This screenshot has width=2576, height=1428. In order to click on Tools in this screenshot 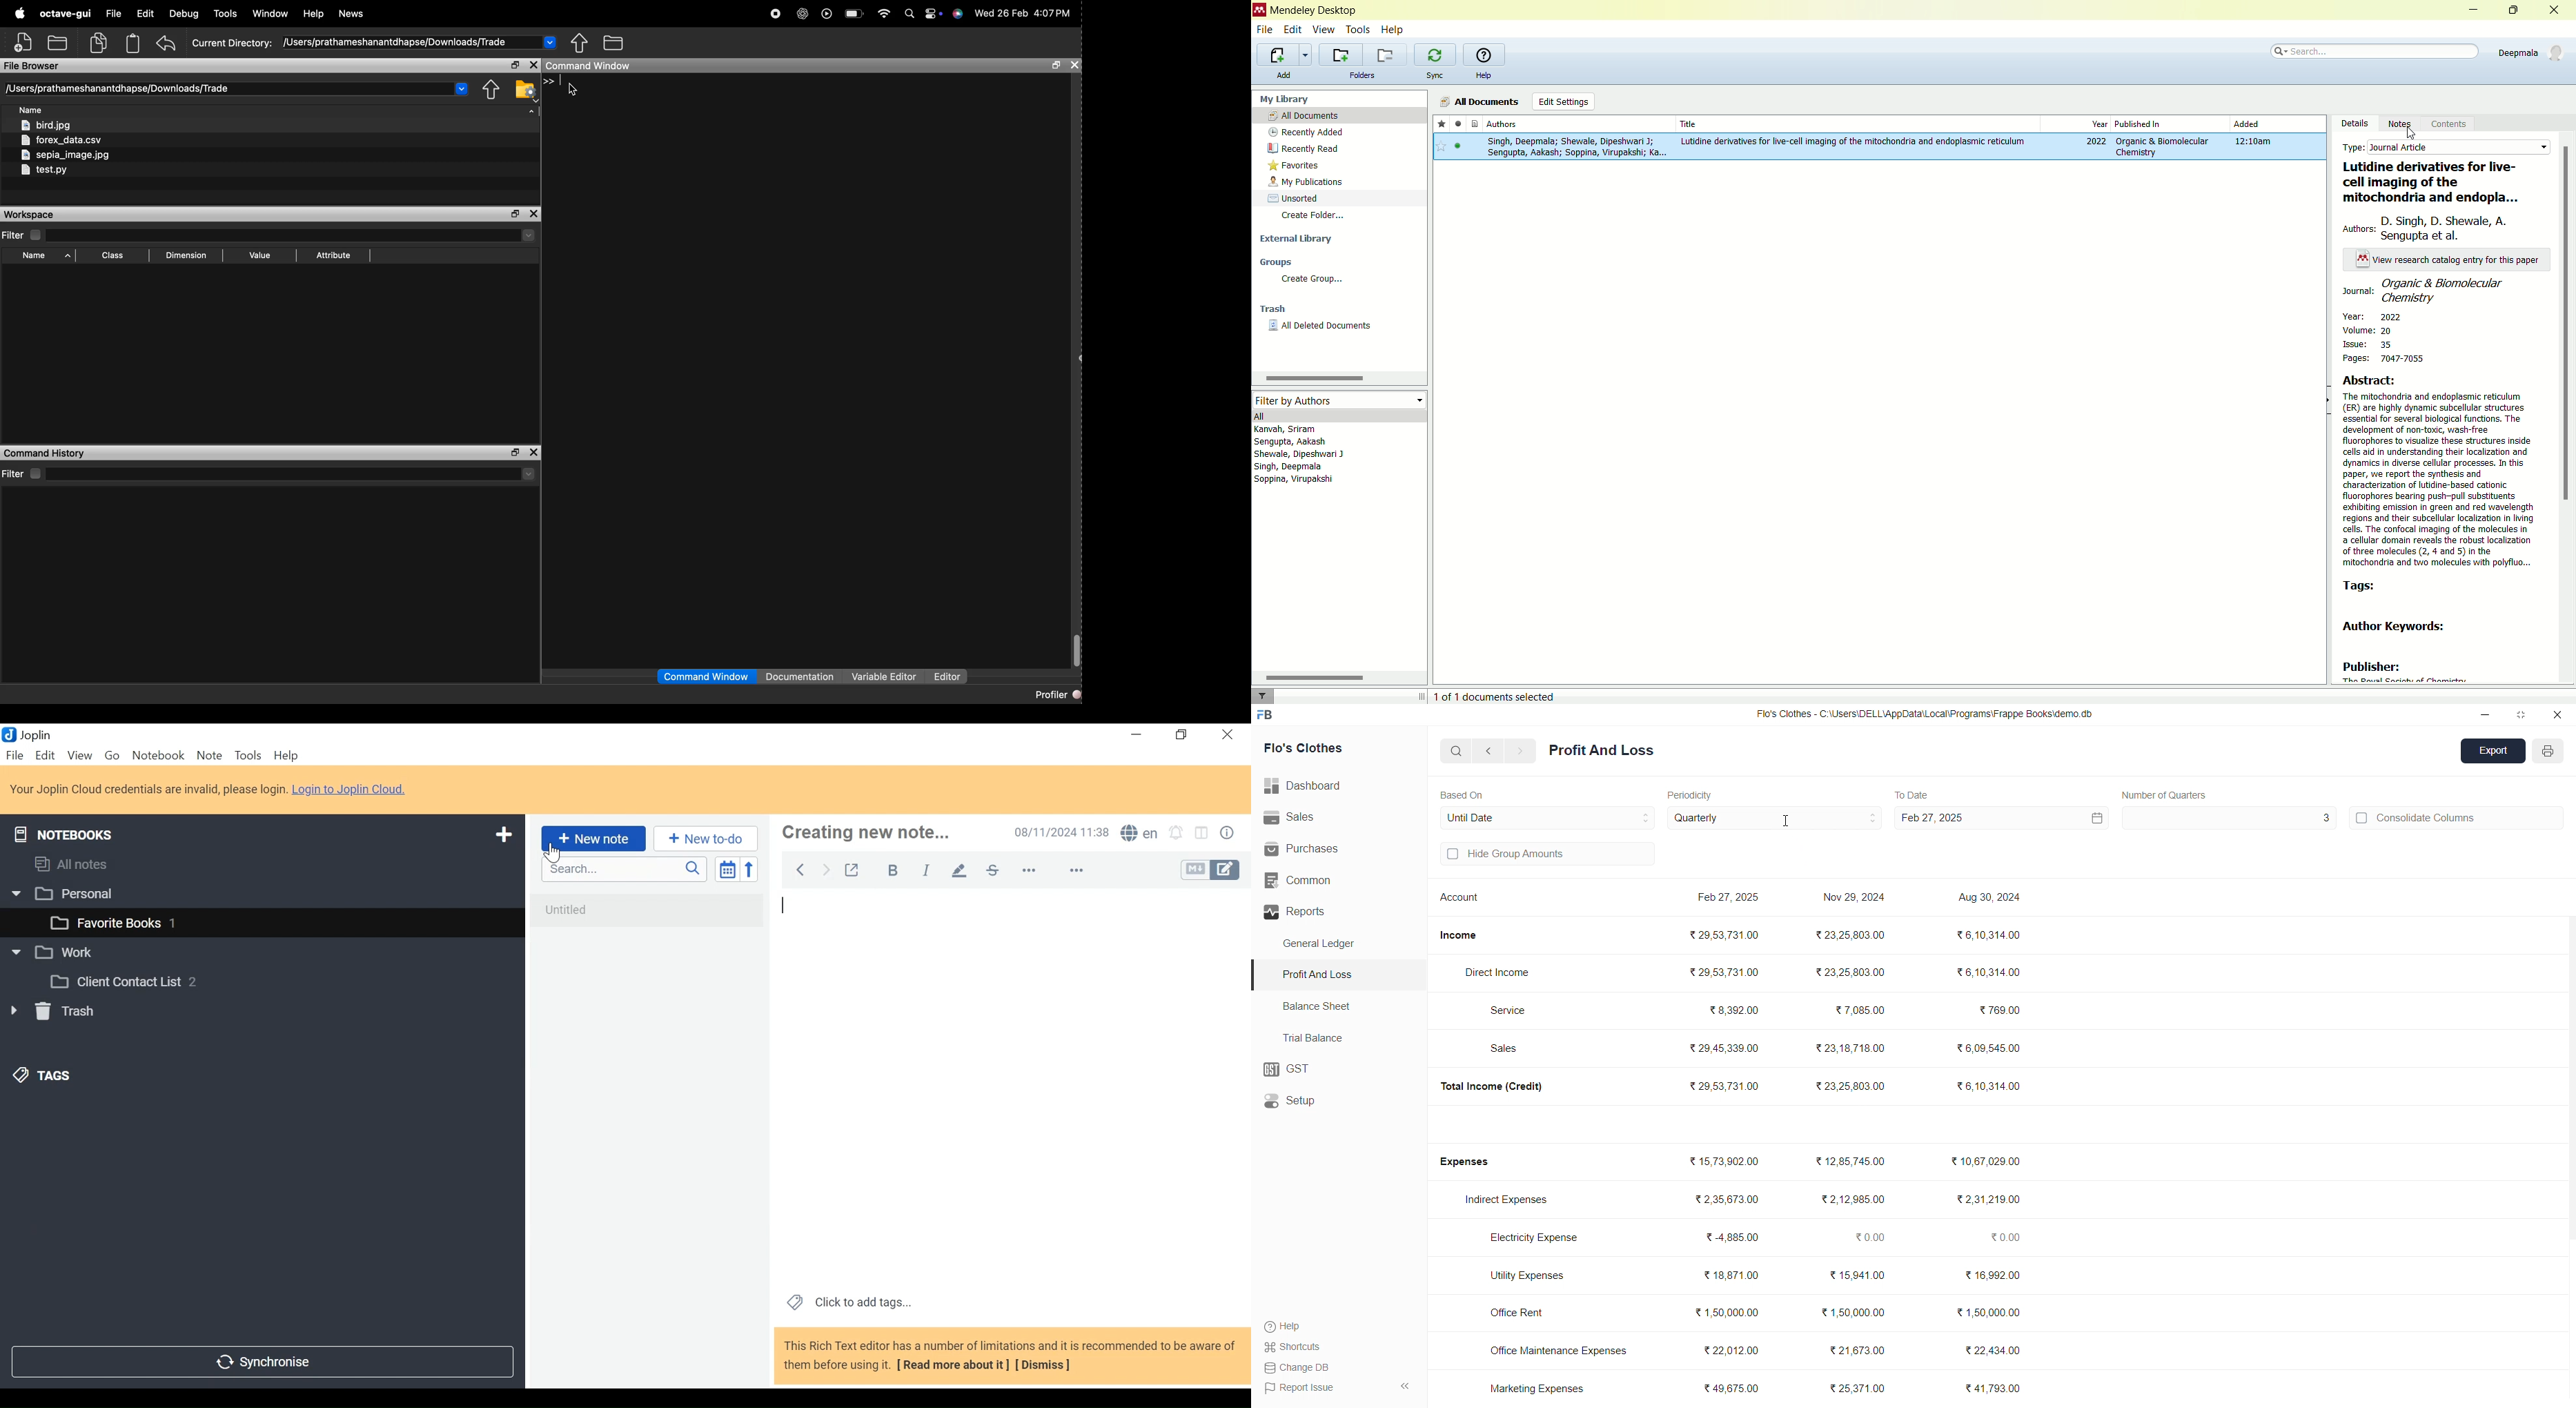, I will do `click(247, 756)`.